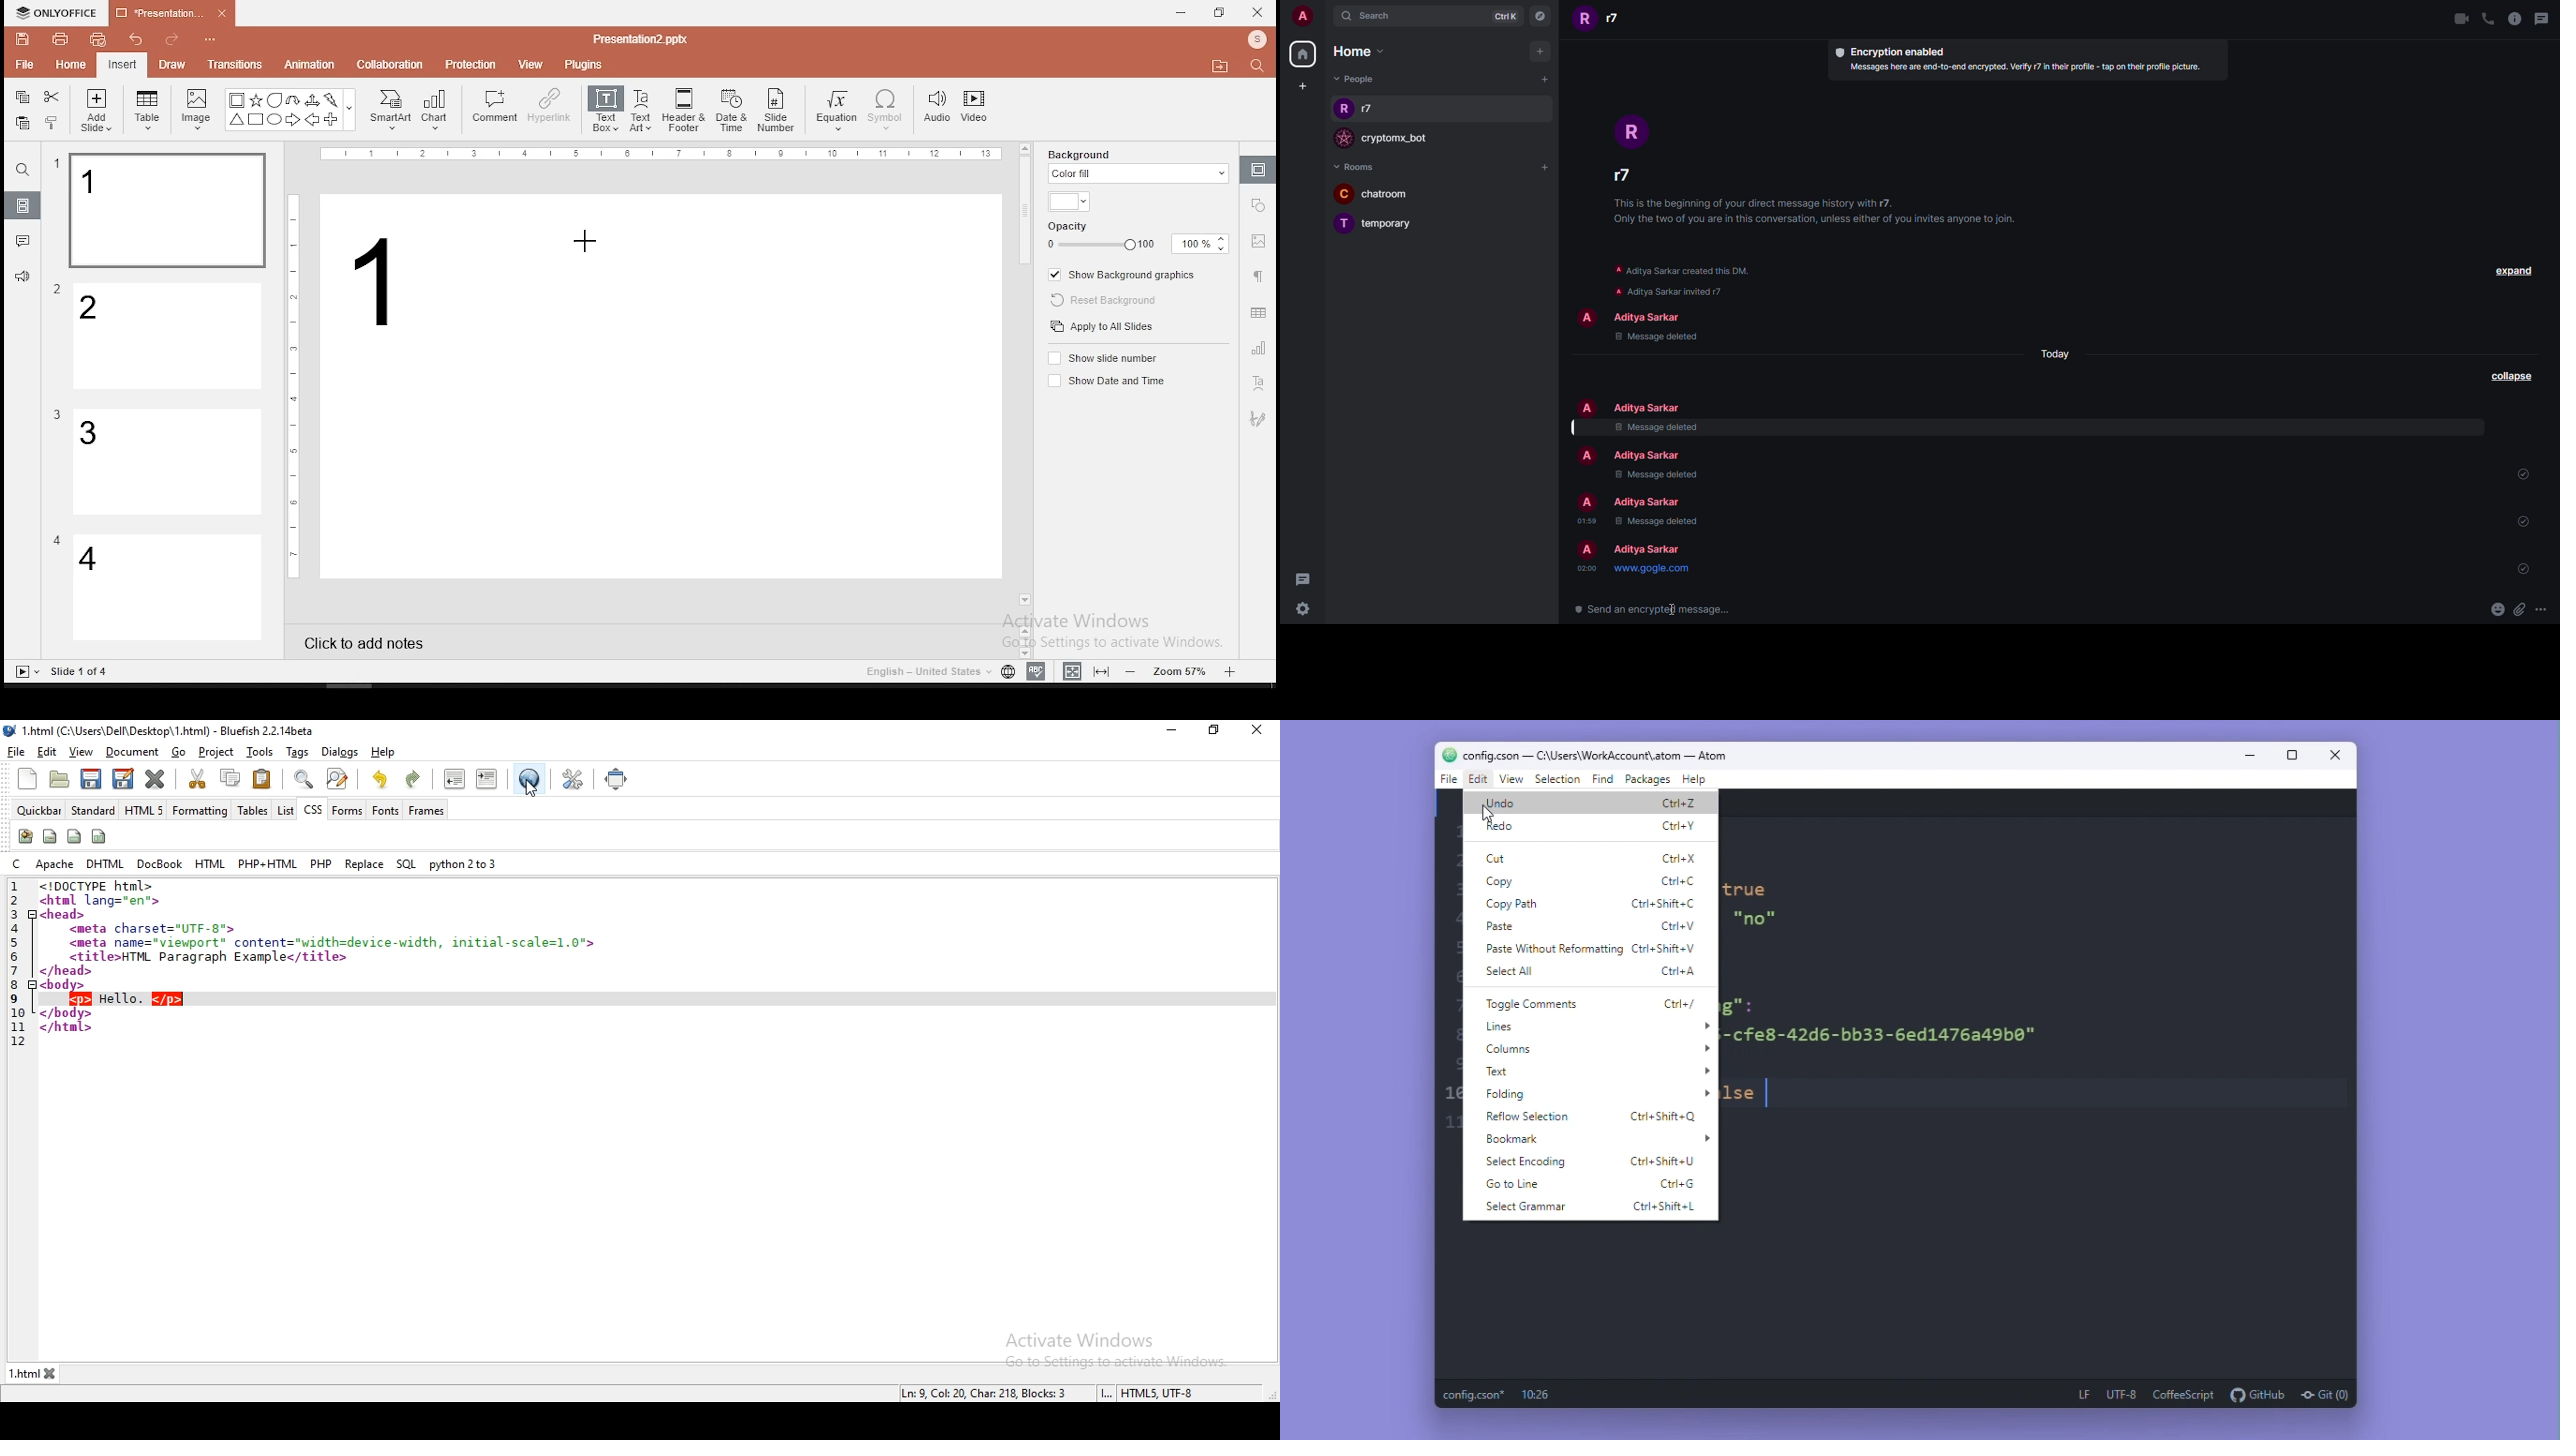 The image size is (2576, 1456). I want to click on fit to width, so click(1068, 670).